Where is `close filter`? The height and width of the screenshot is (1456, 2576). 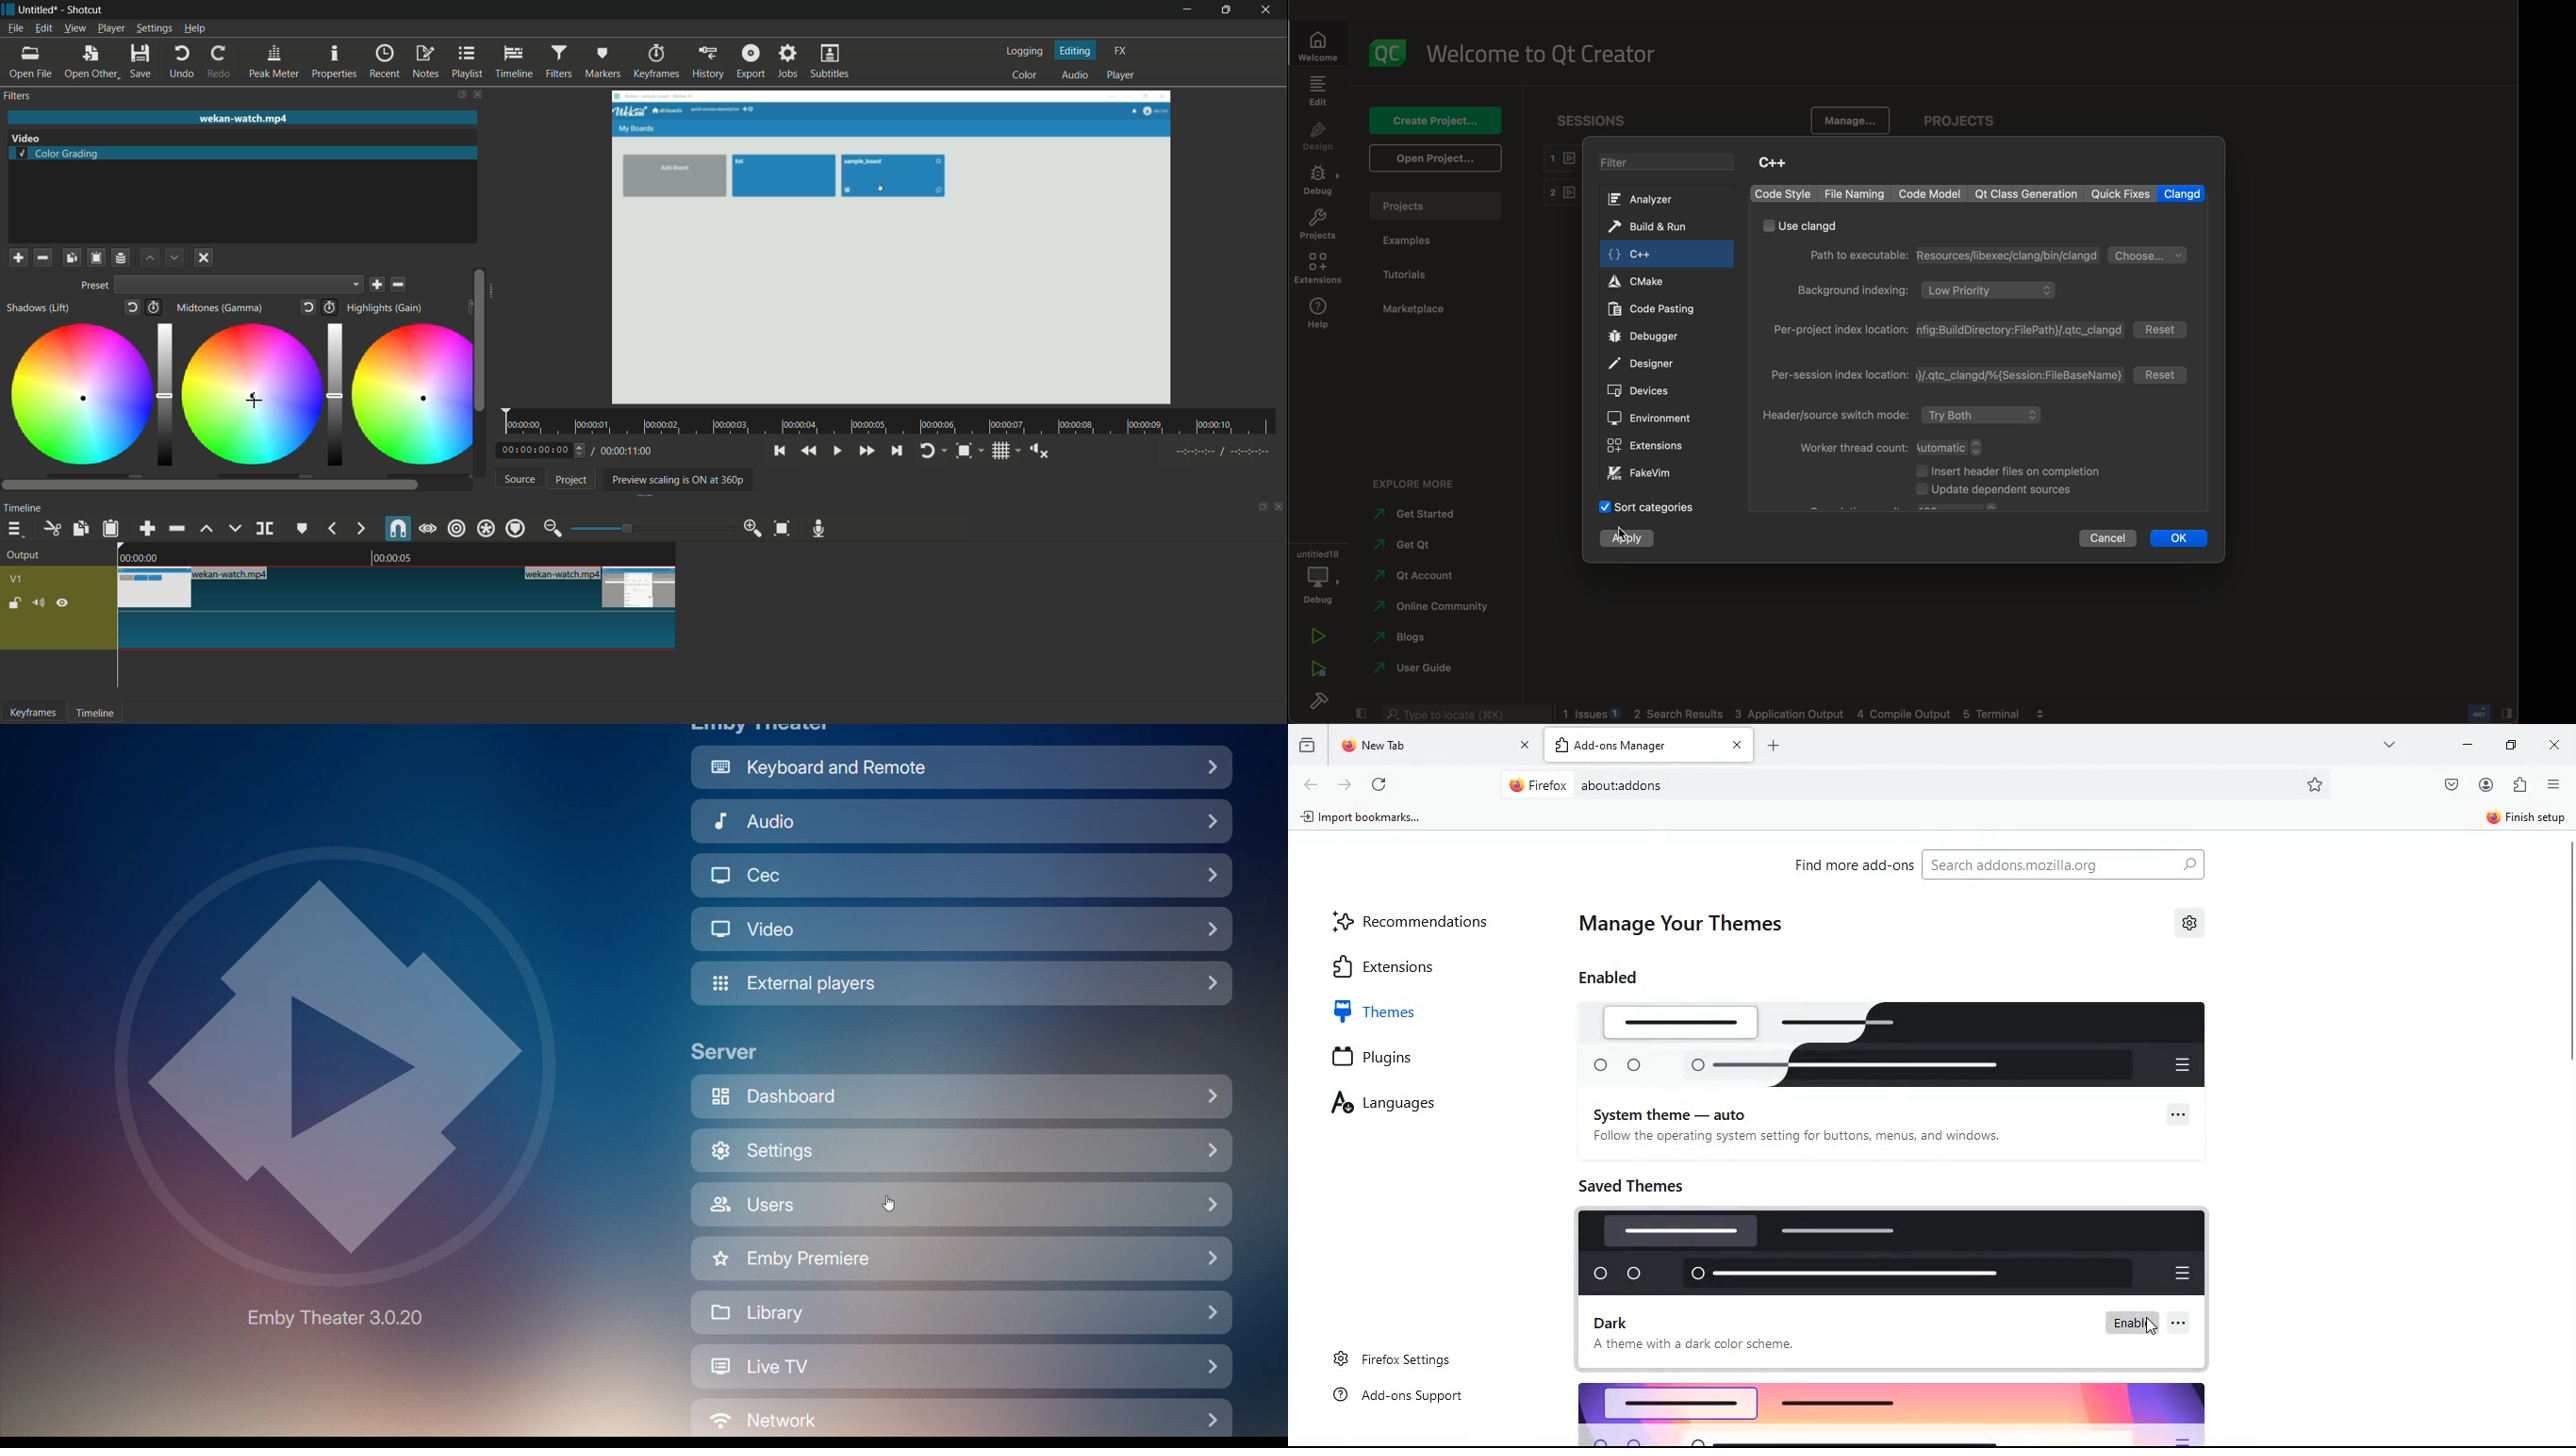
close filter is located at coordinates (477, 95).